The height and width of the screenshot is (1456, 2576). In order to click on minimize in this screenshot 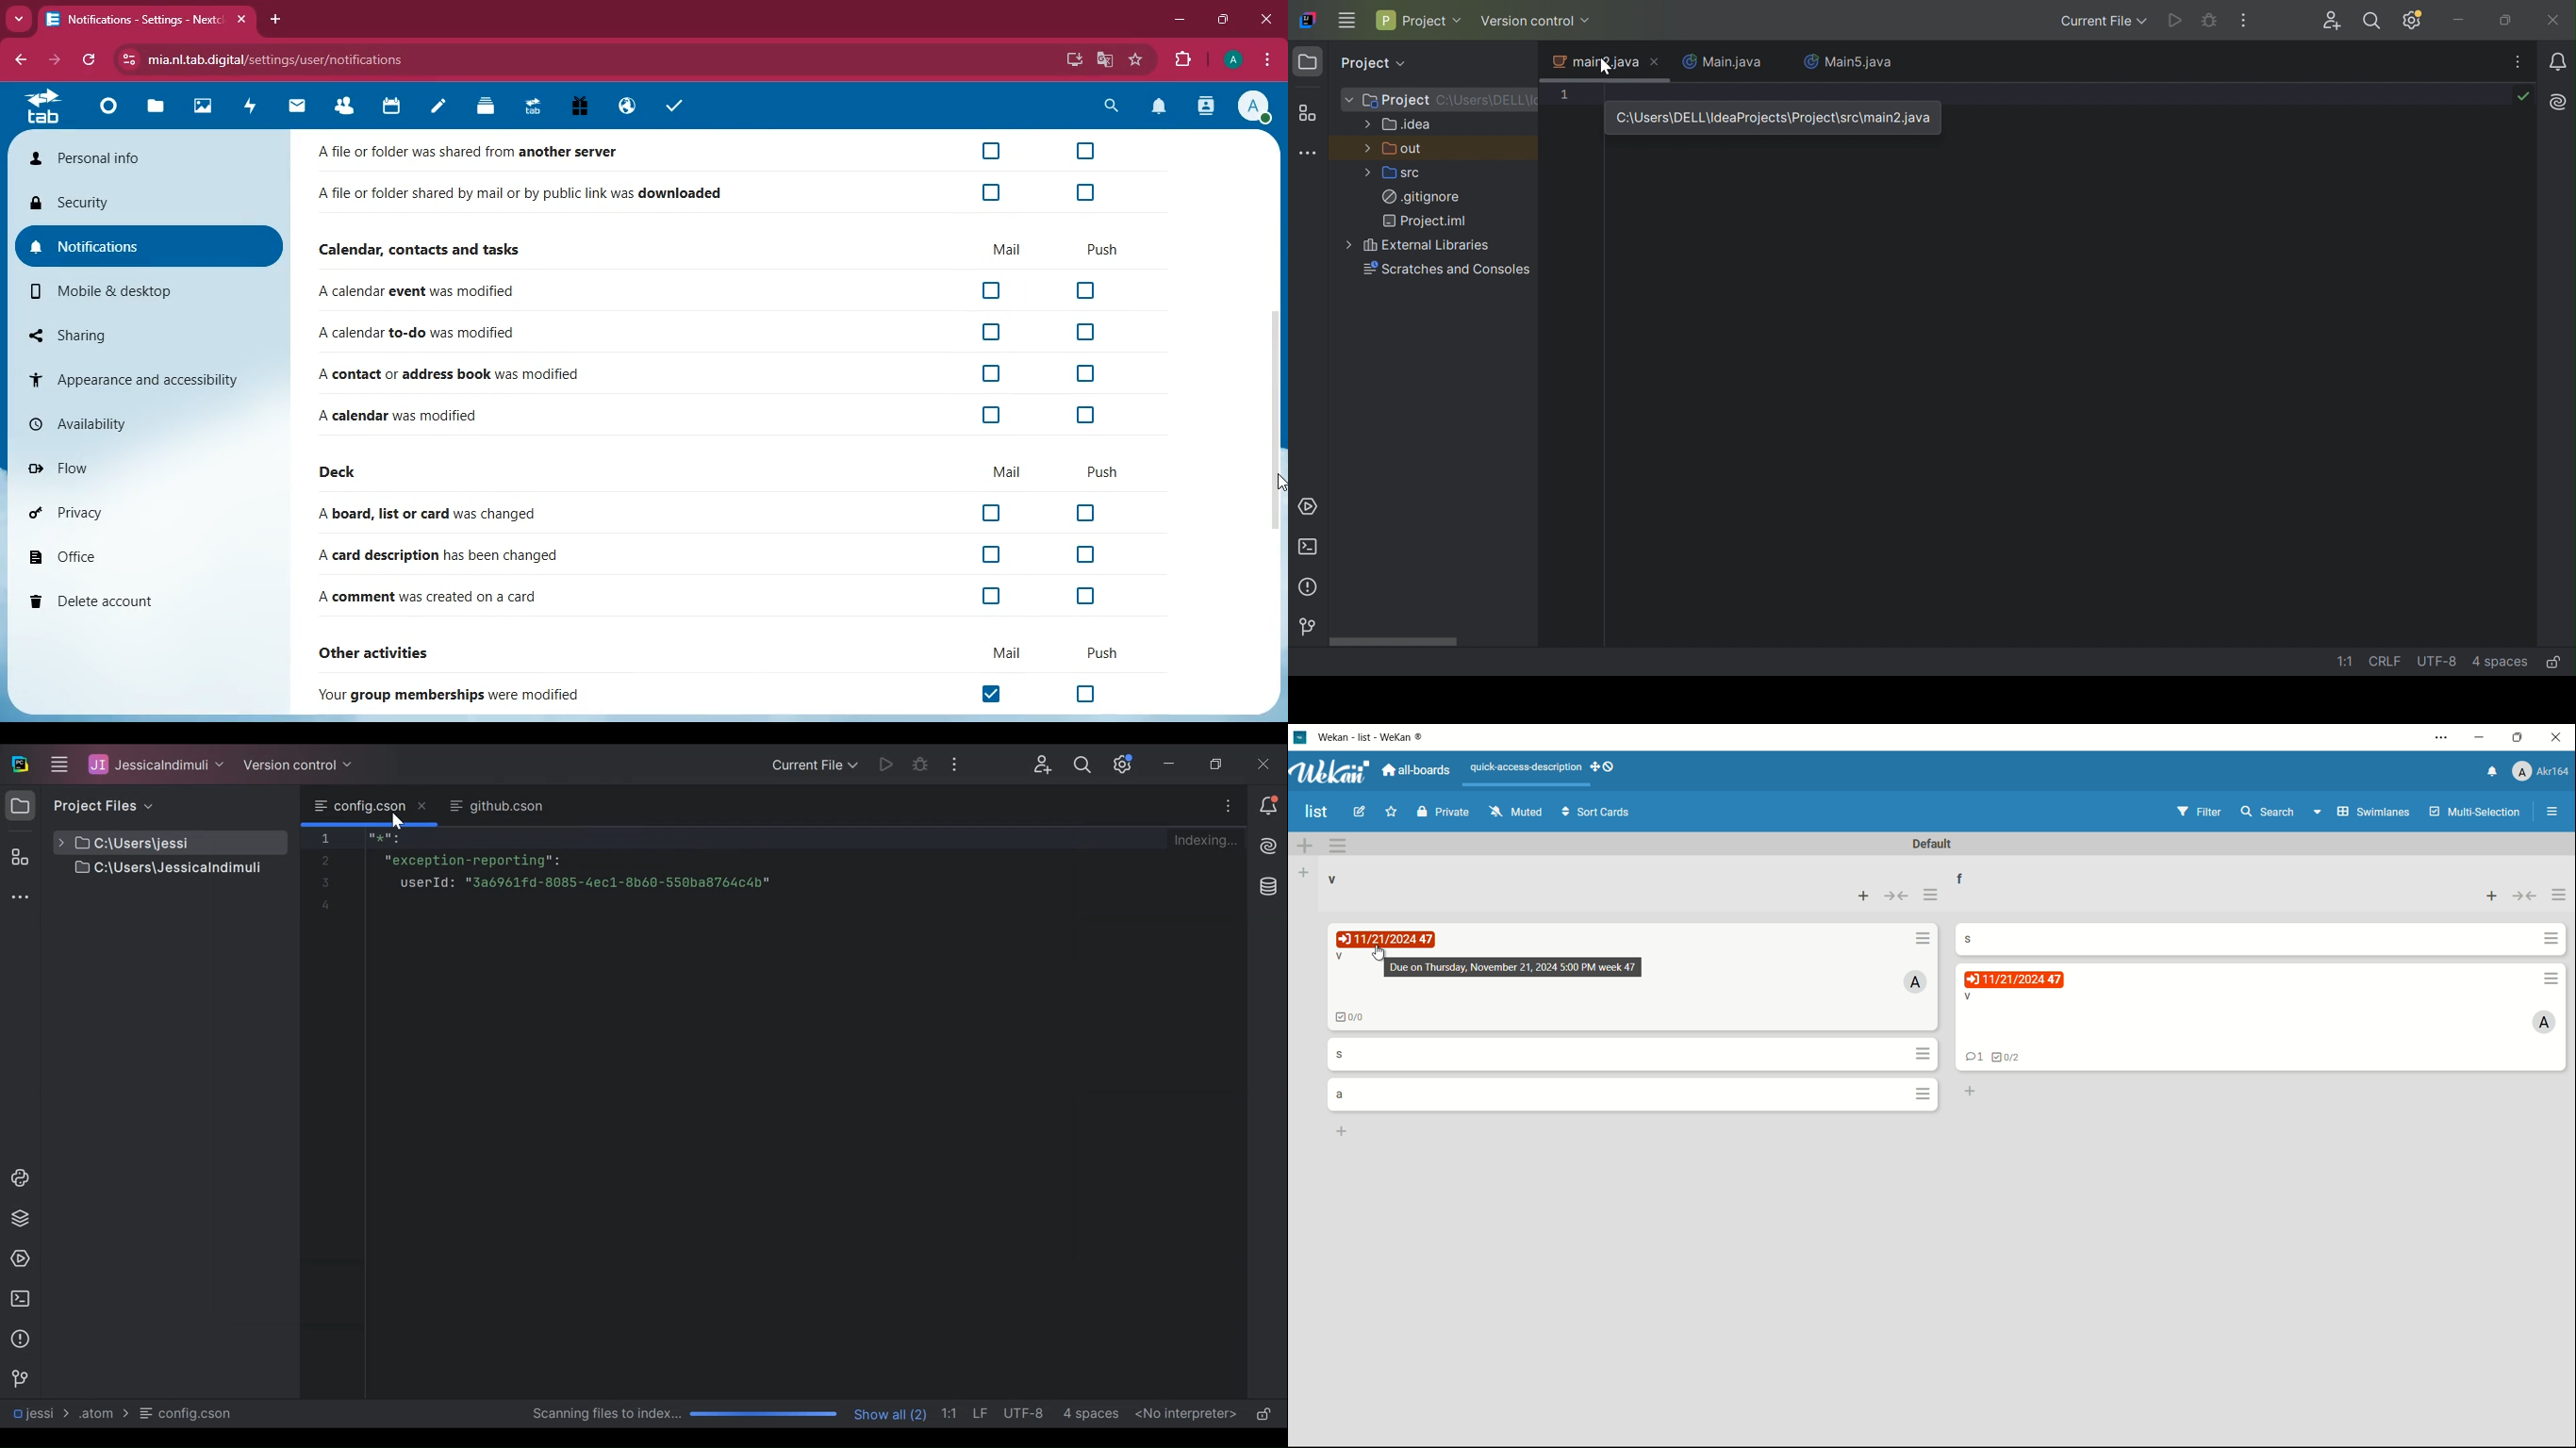, I will do `click(1179, 18)`.